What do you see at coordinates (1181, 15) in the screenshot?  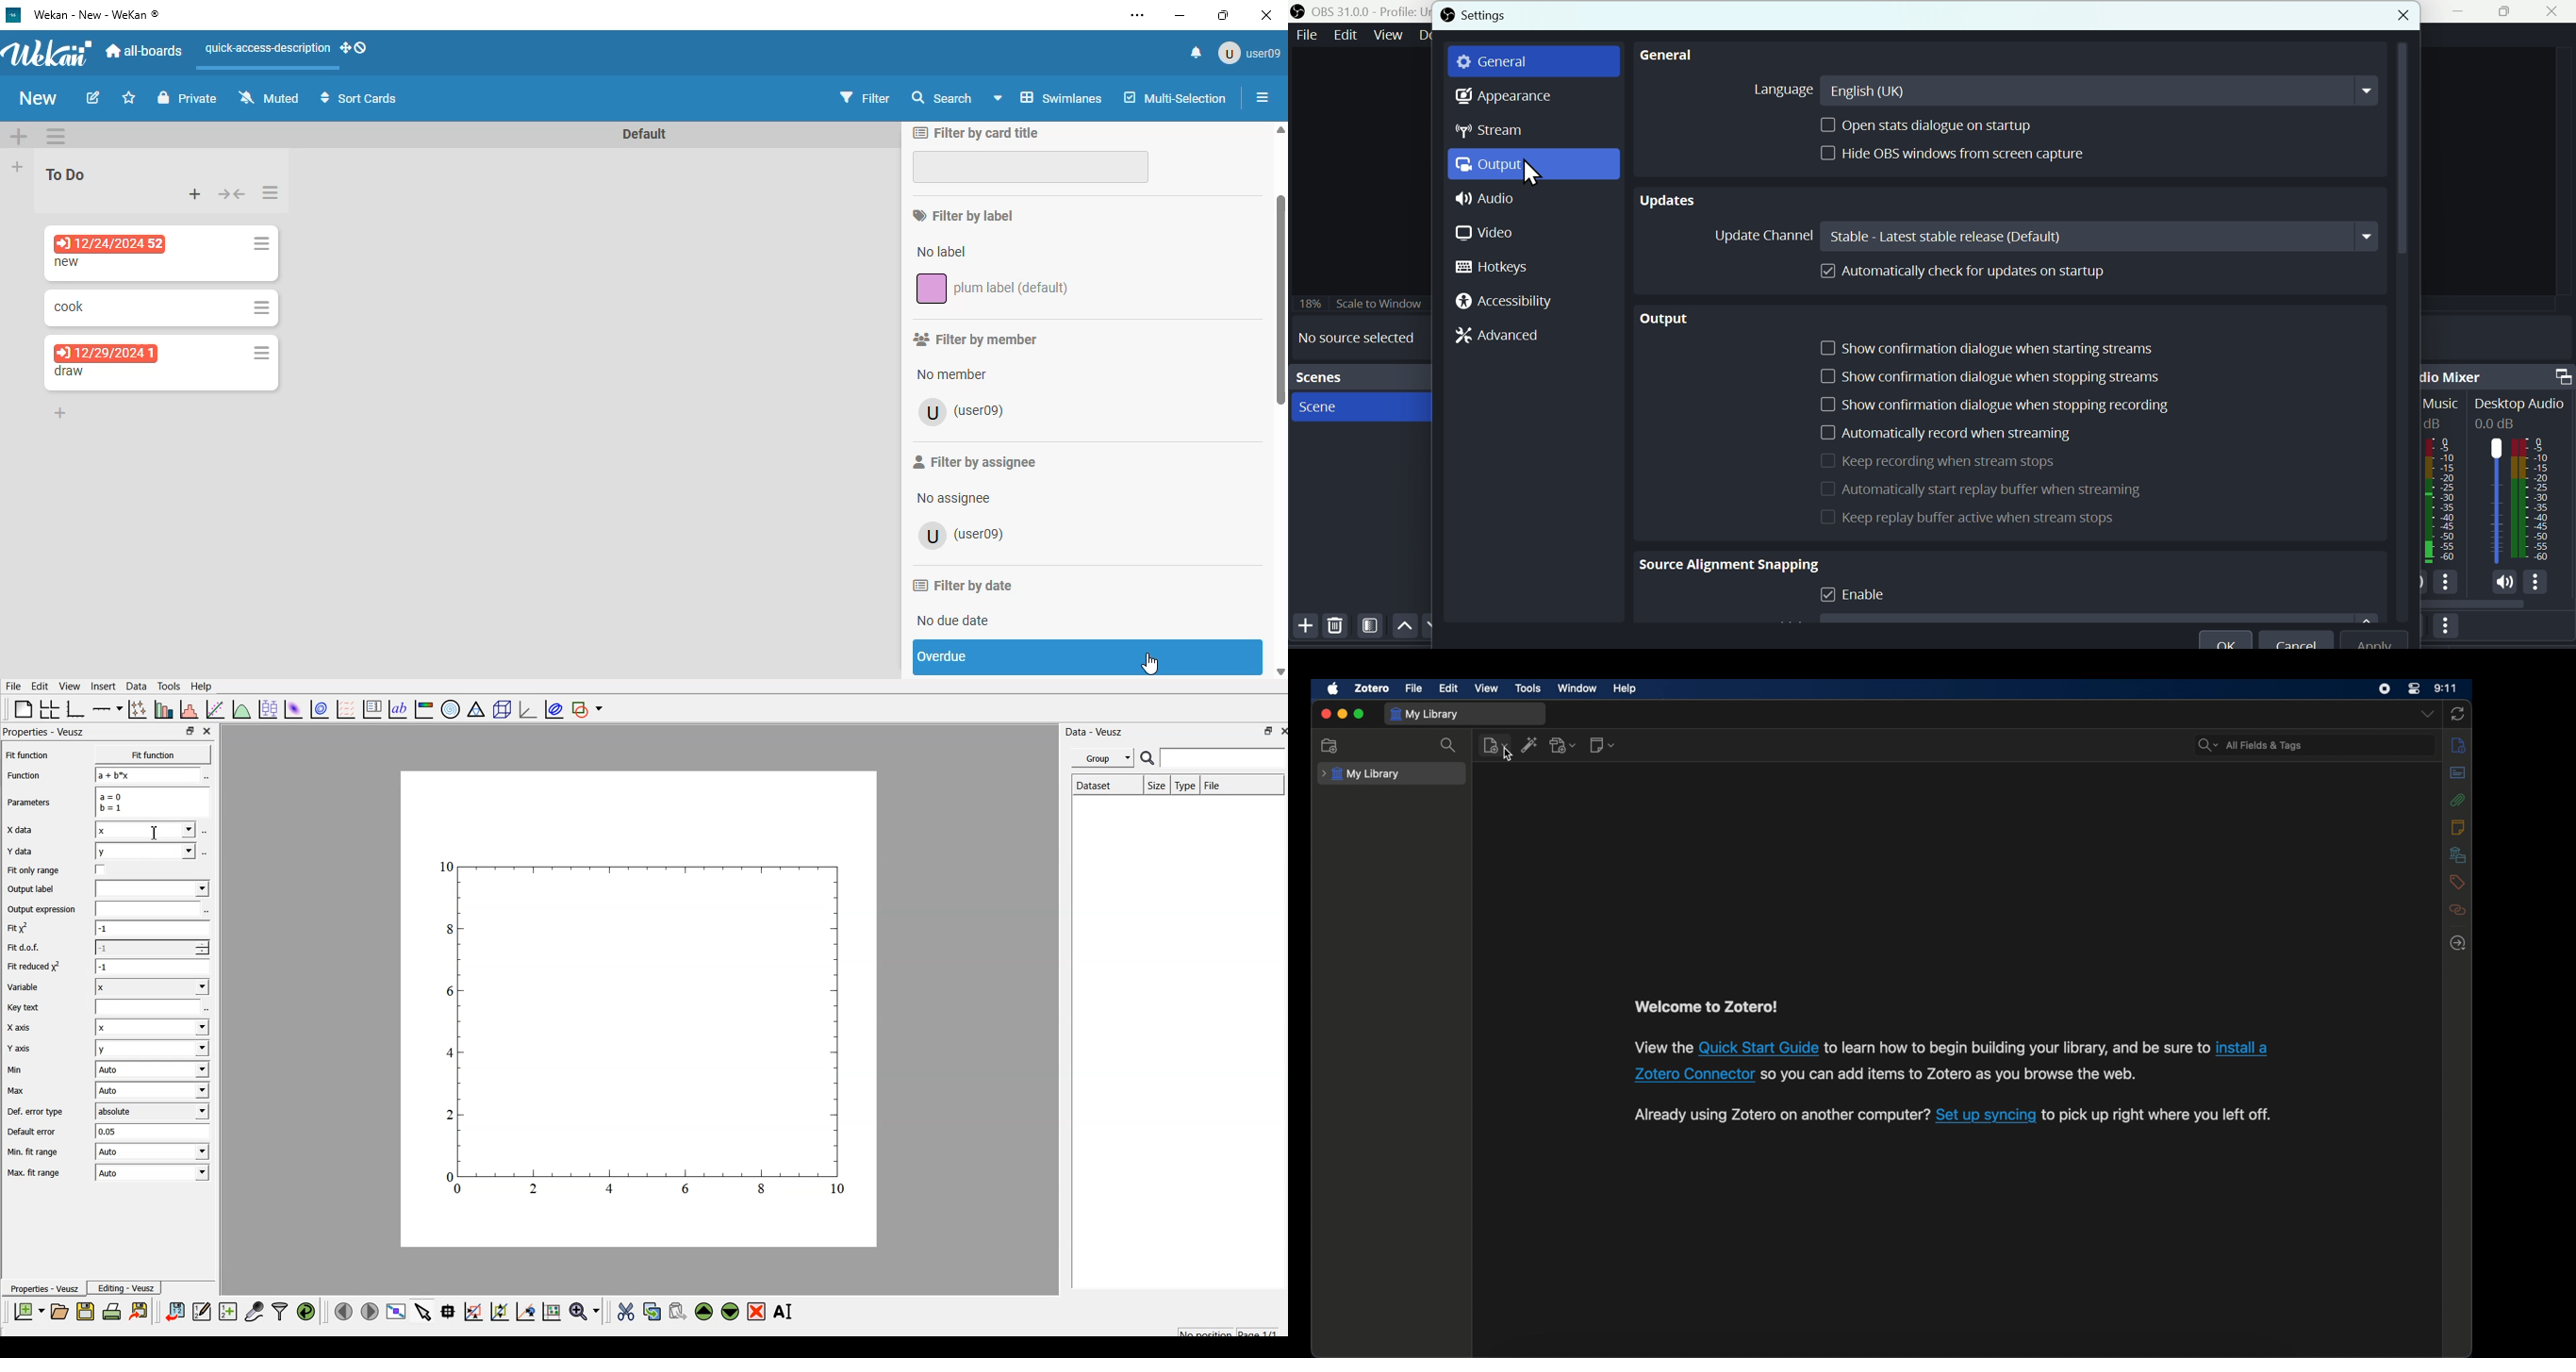 I see `minimize` at bounding box center [1181, 15].